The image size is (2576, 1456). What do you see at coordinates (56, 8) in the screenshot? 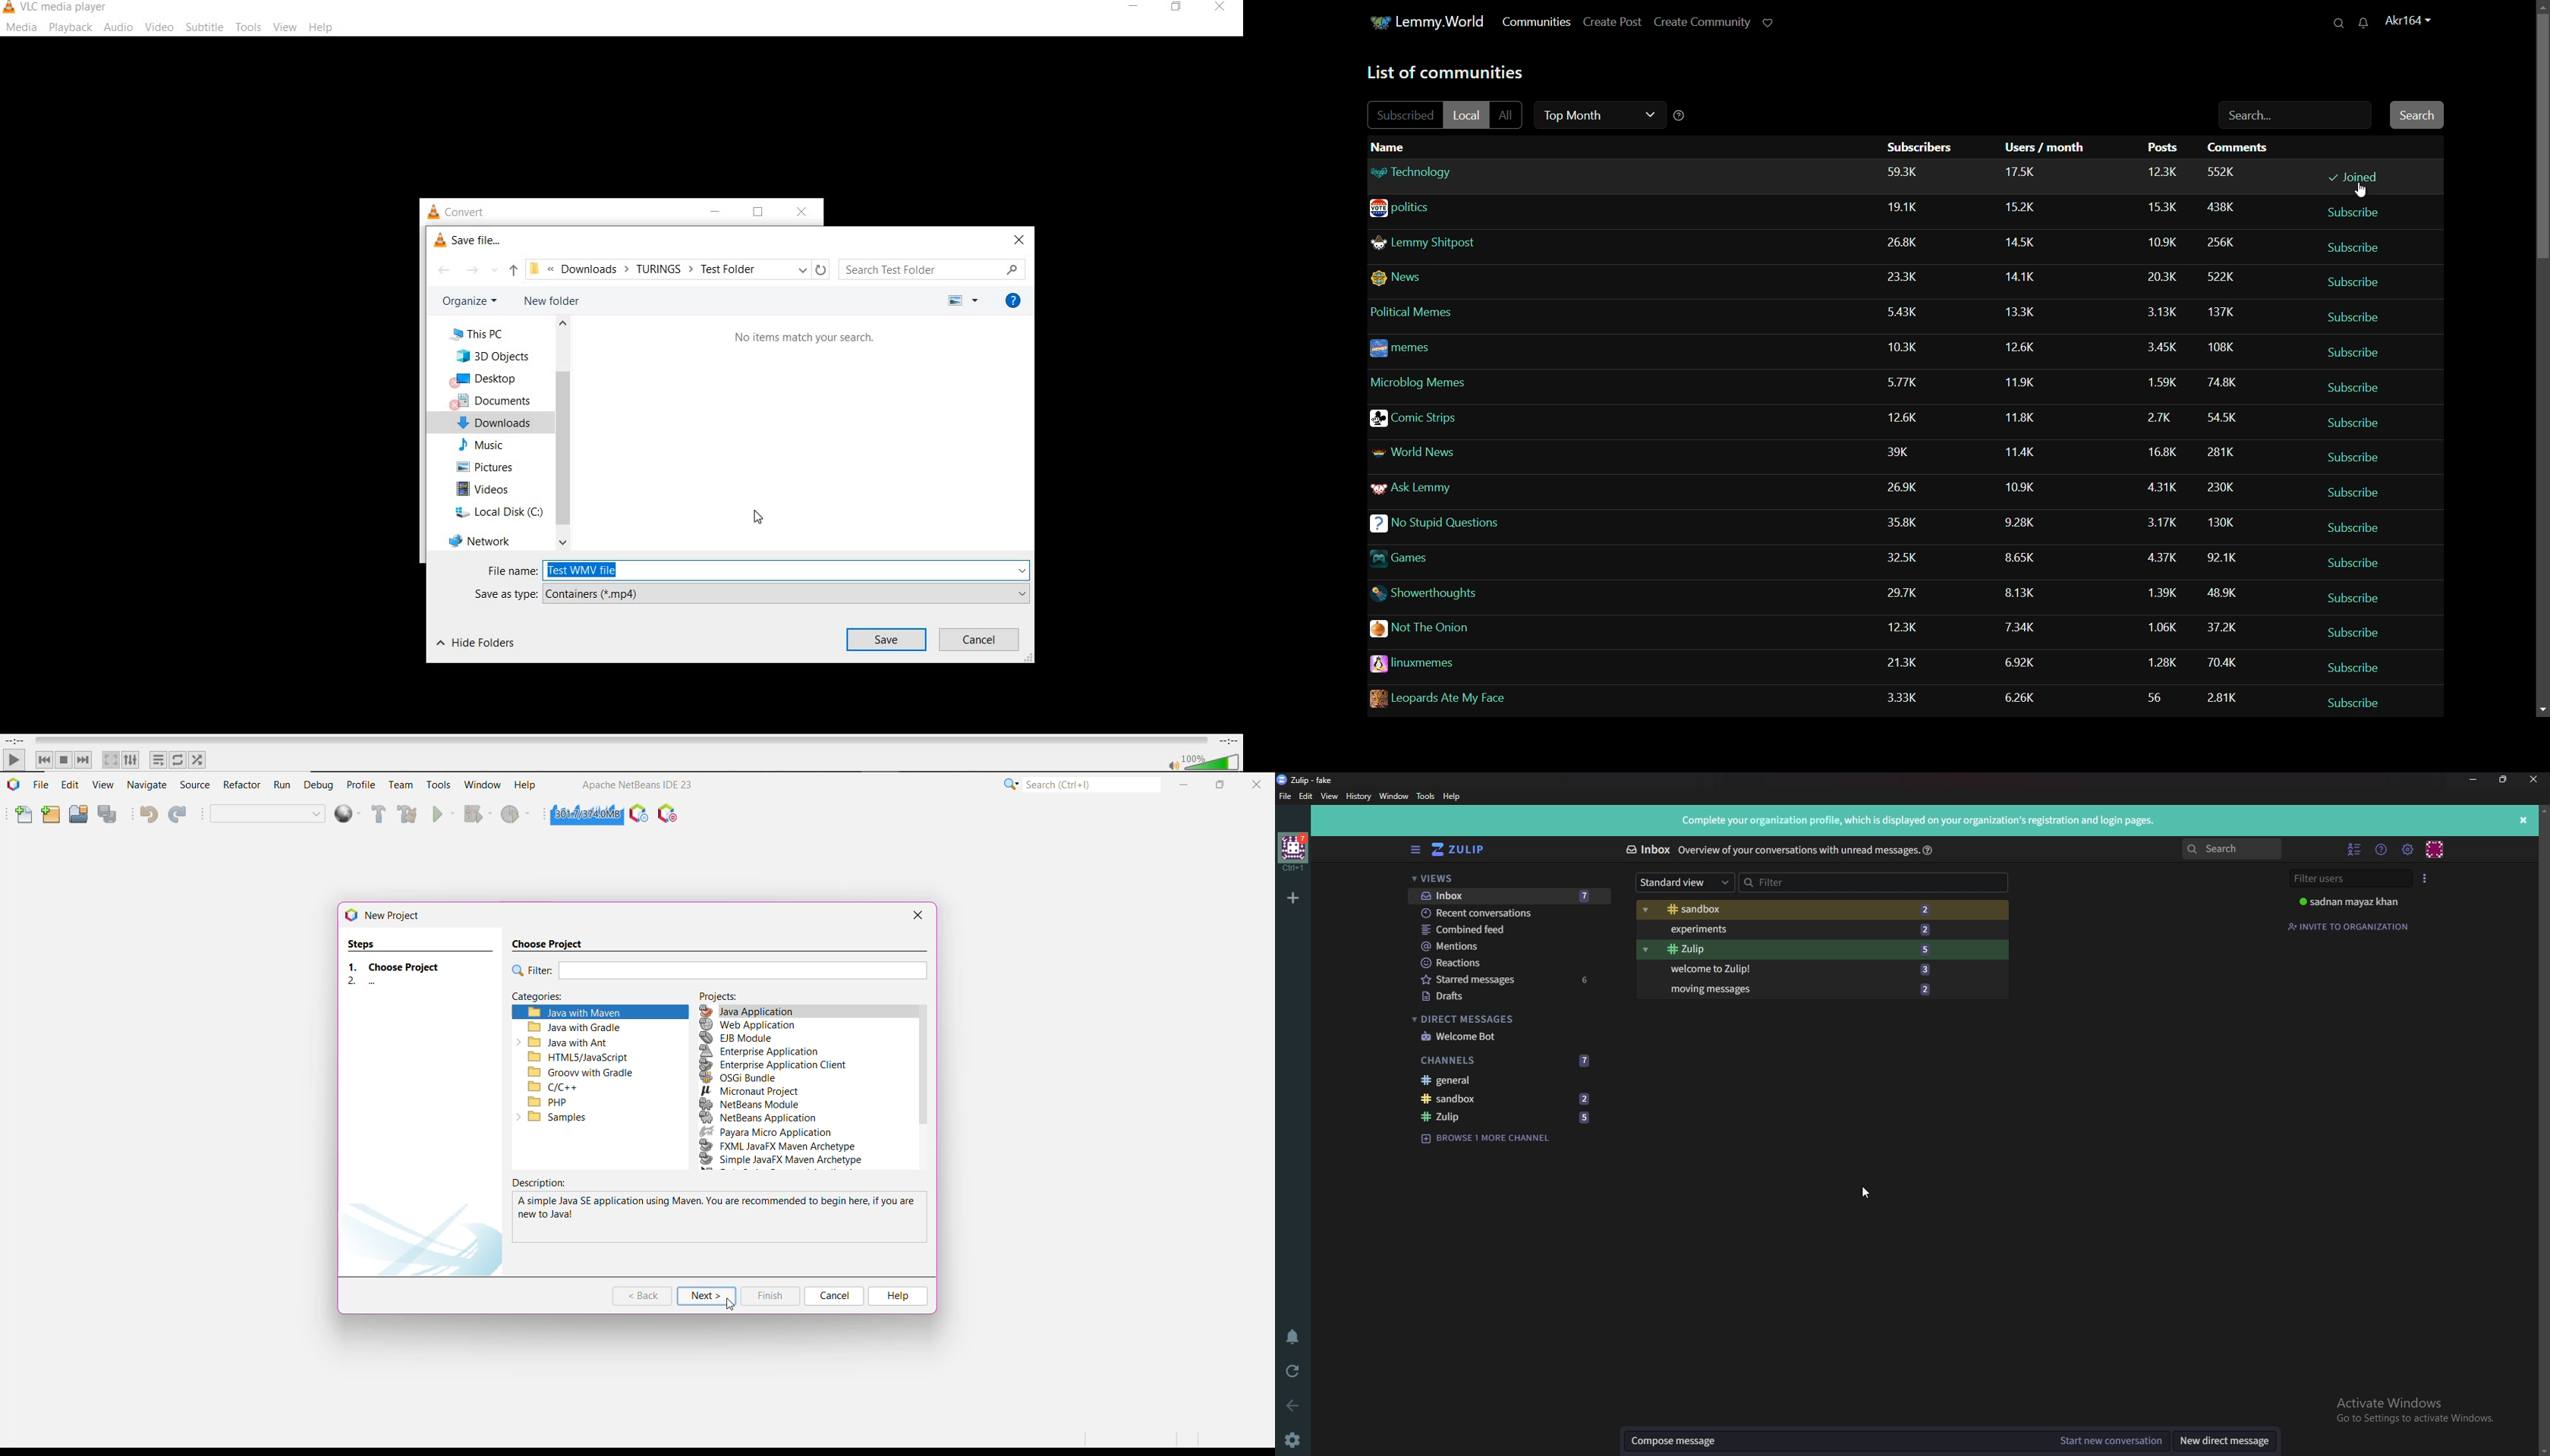
I see `system name` at bounding box center [56, 8].